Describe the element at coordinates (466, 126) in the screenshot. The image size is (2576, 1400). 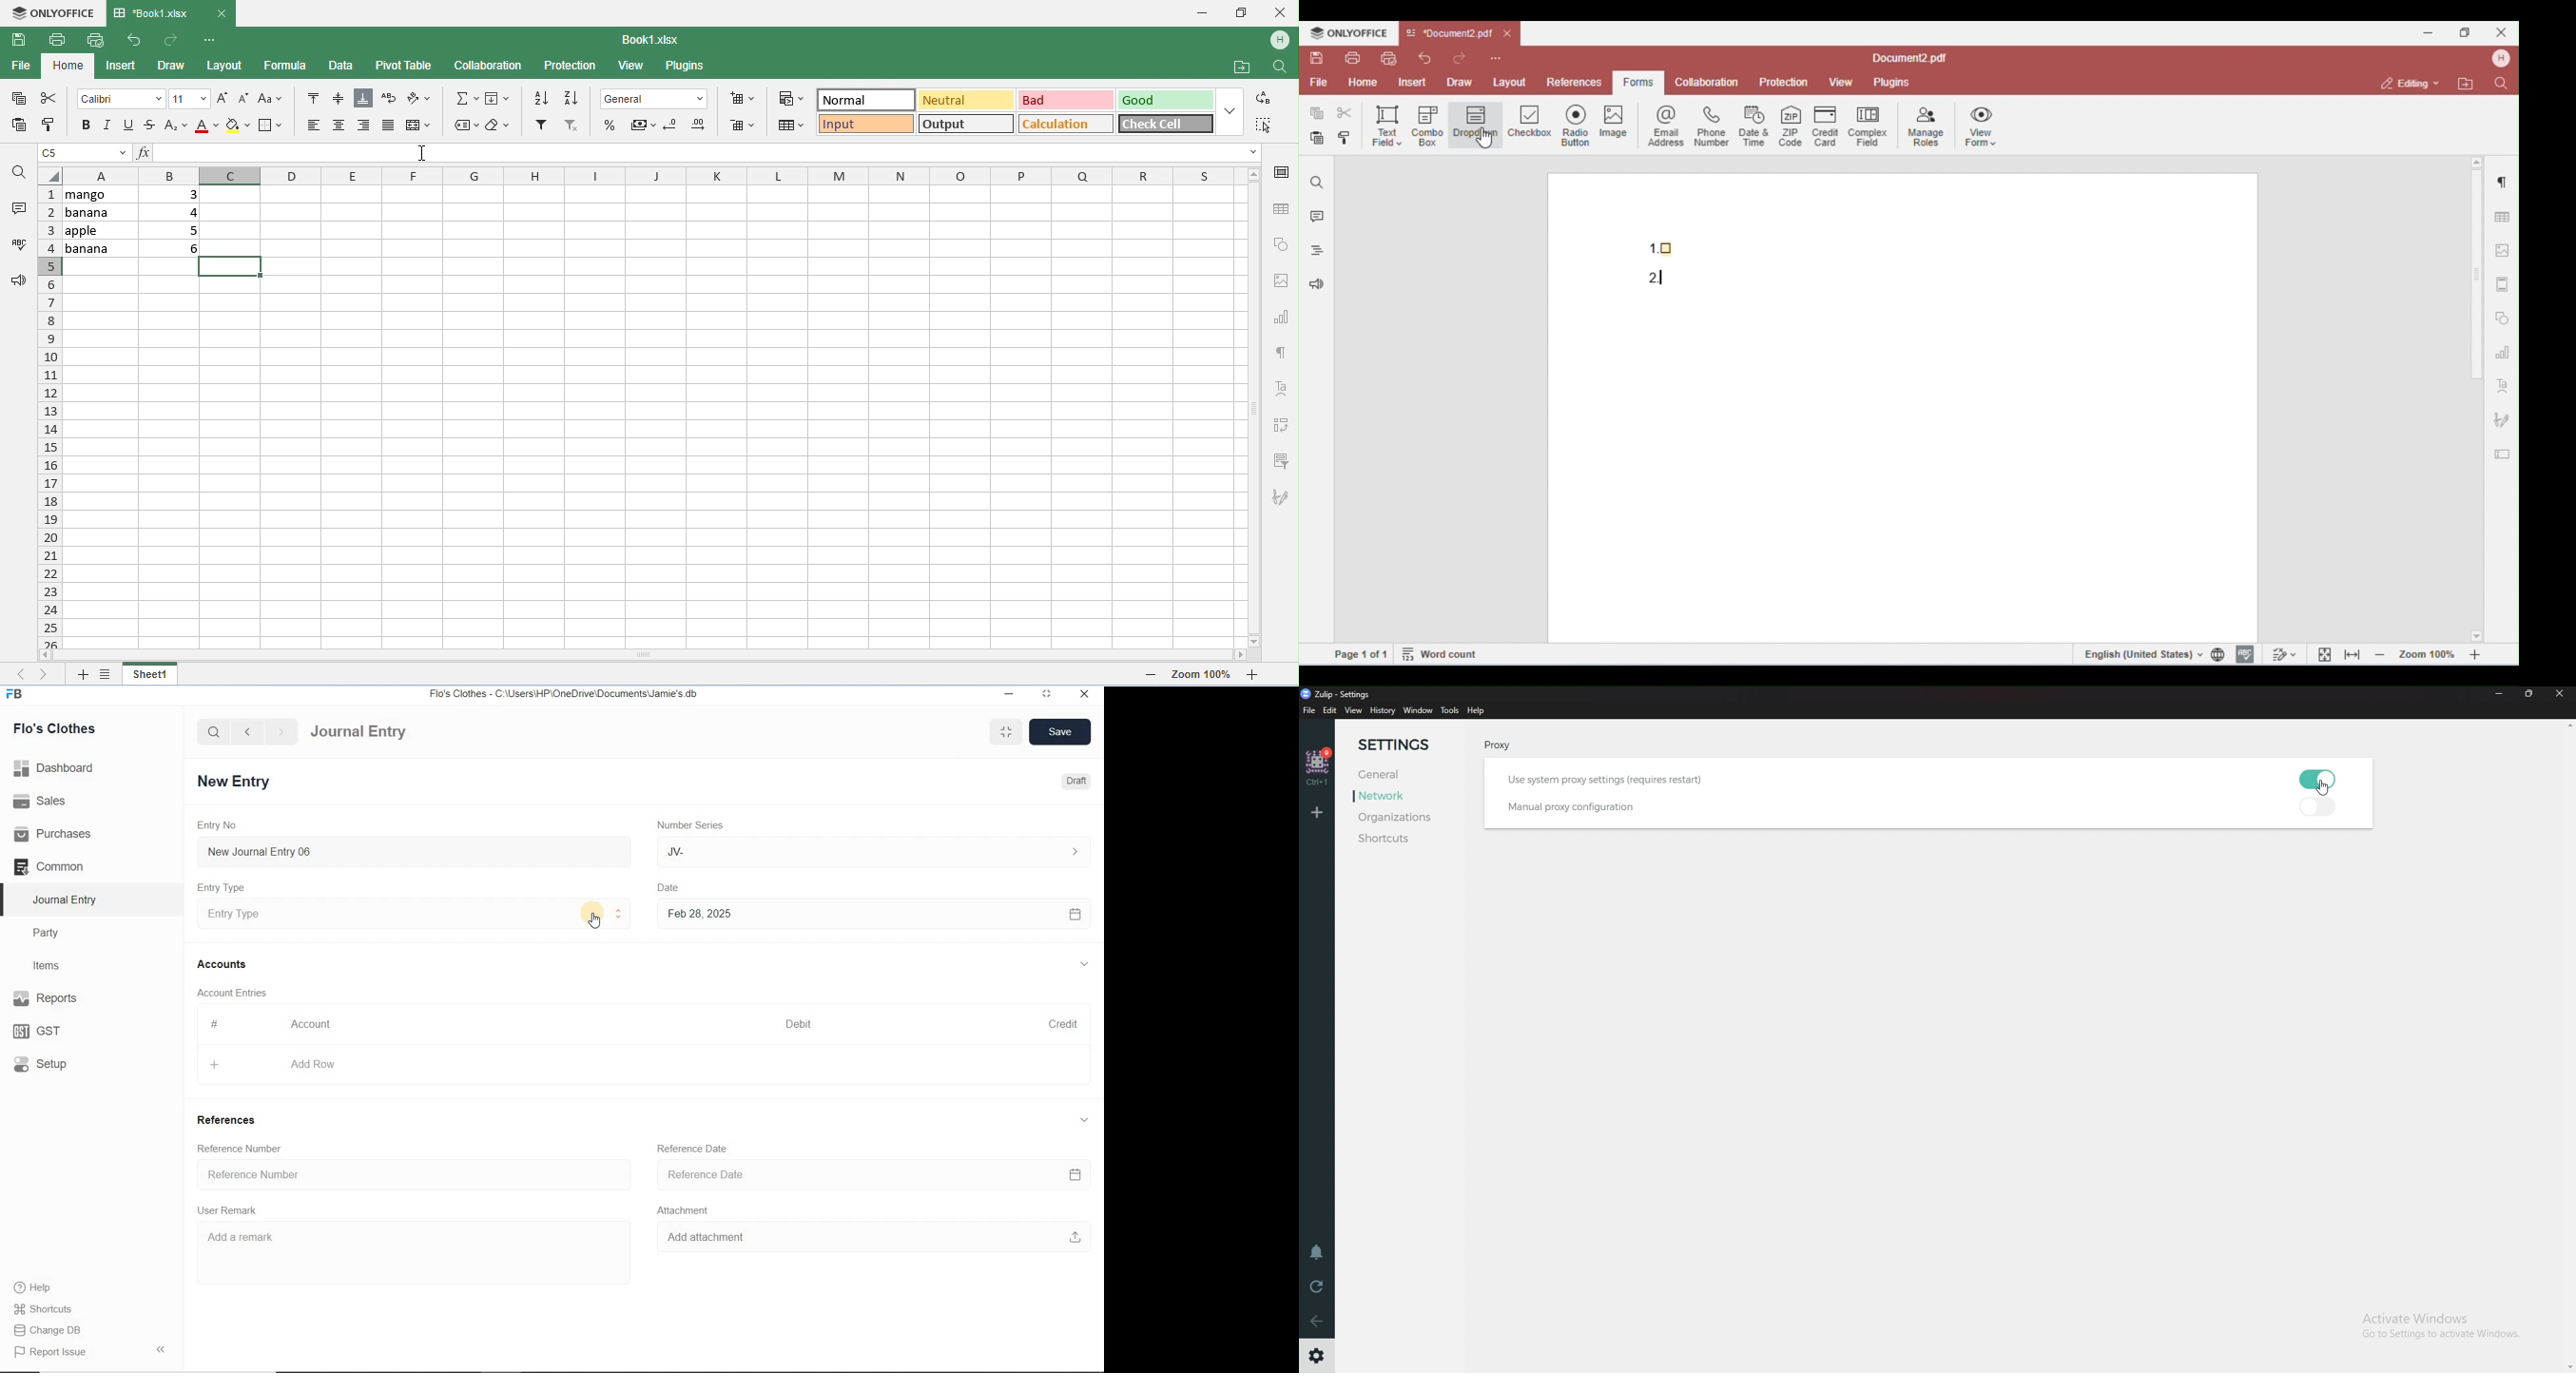
I see `named ranges` at that location.